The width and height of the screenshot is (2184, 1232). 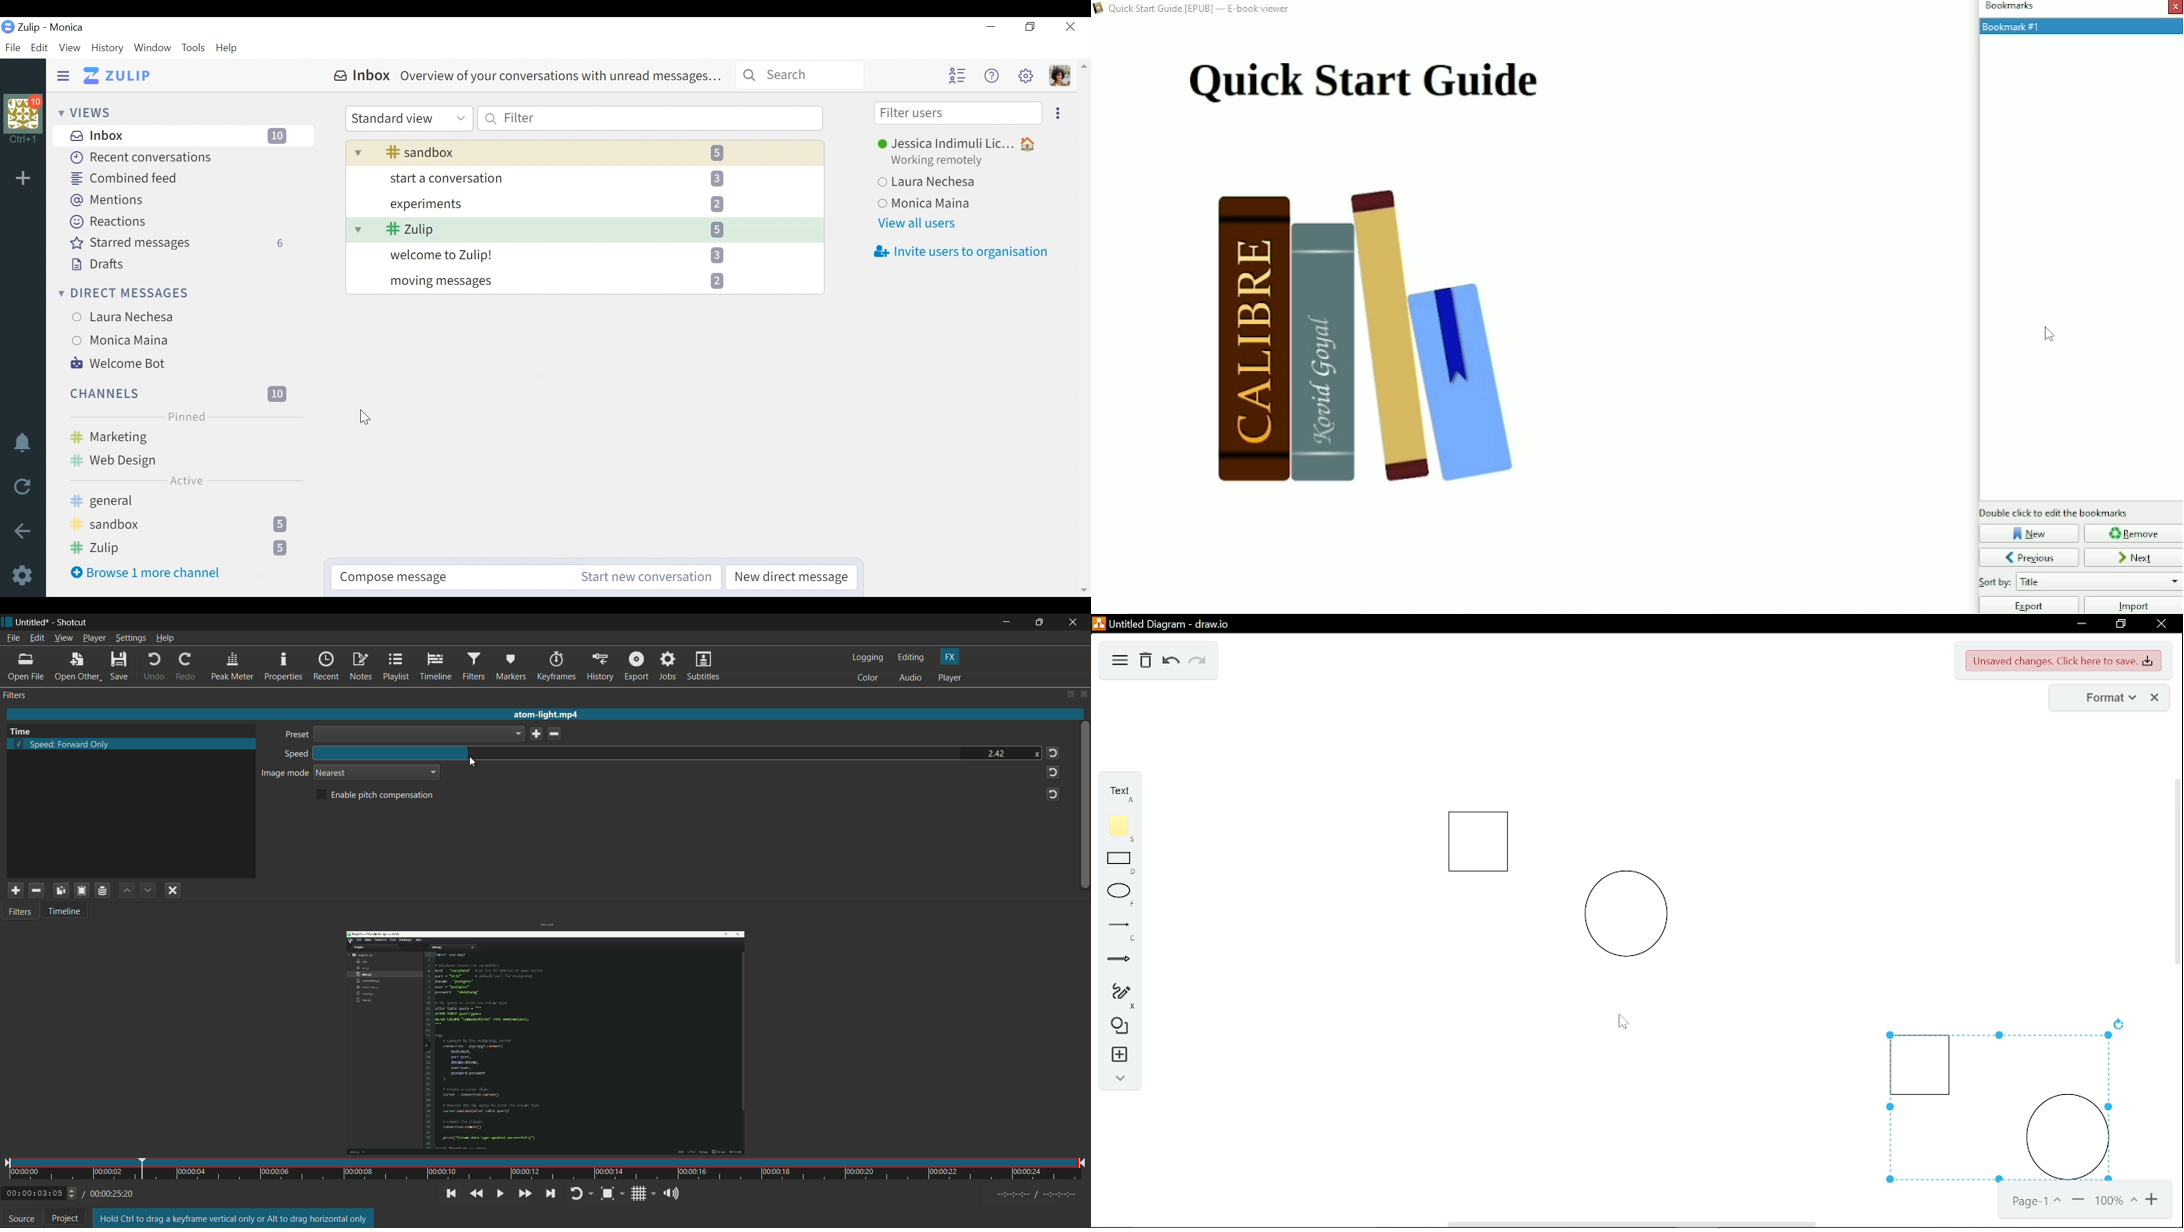 I want to click on user list, so click(x=957, y=76).